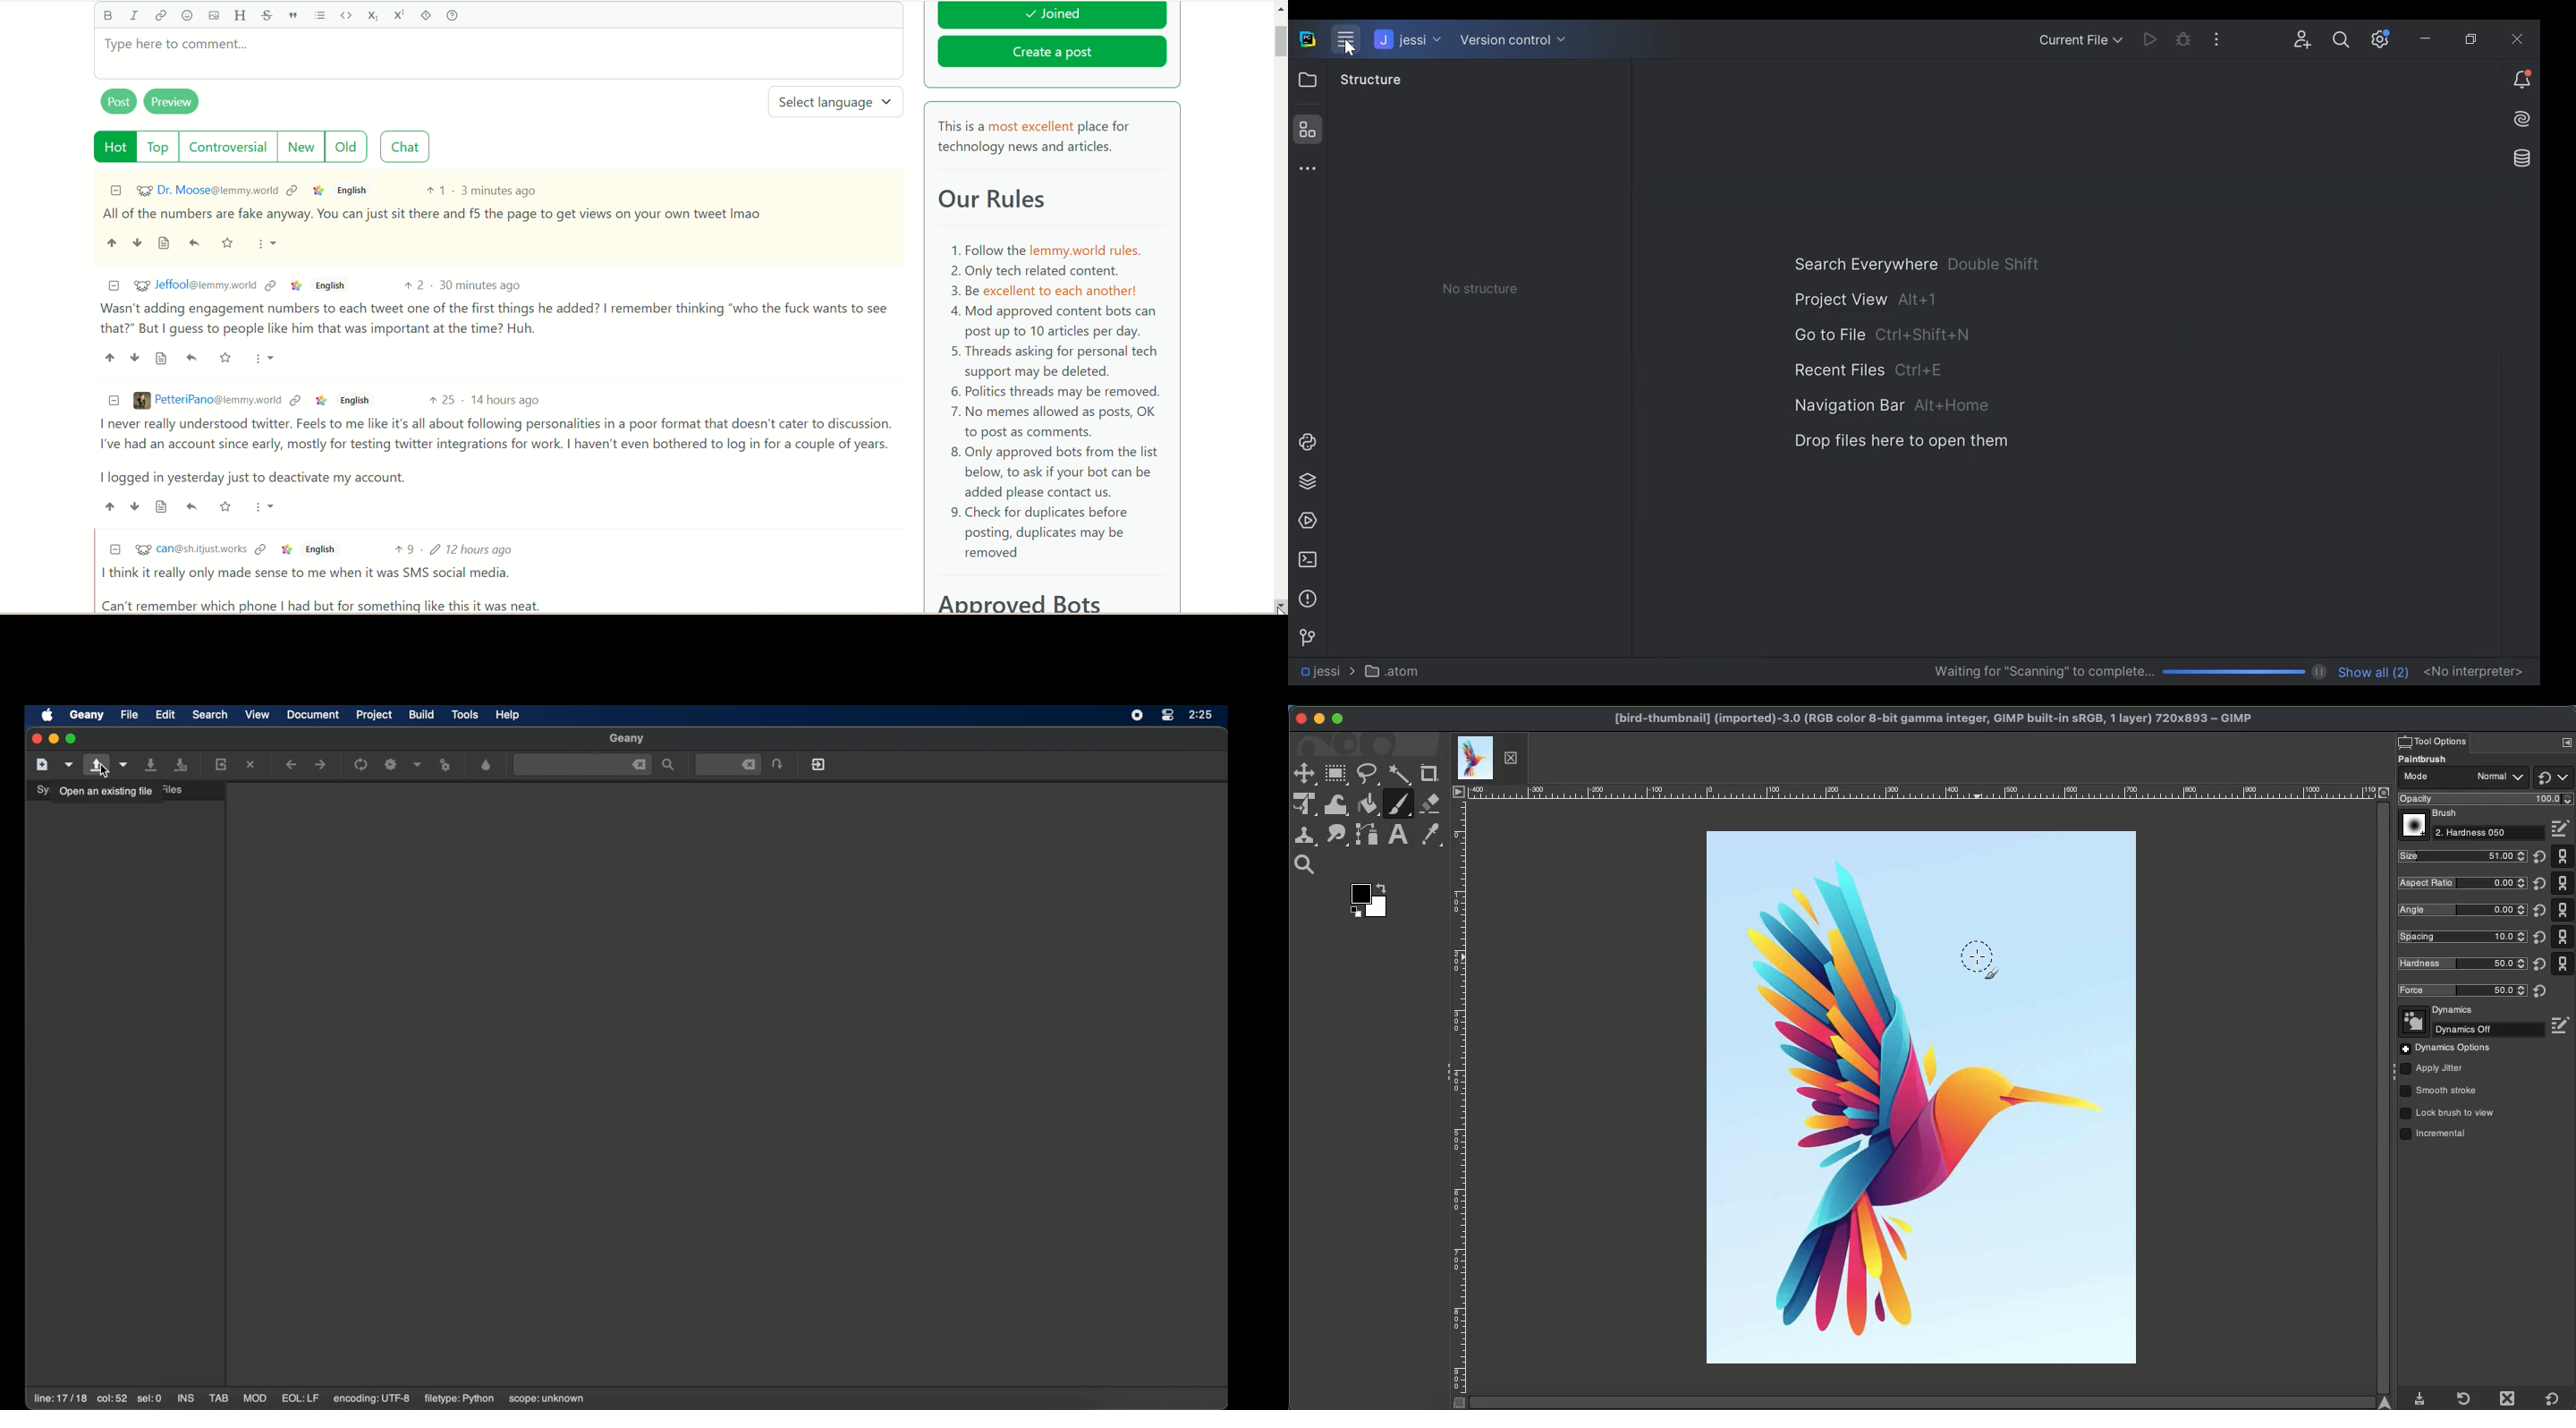 Image resolution: width=2576 pixels, height=1428 pixels. What do you see at coordinates (498, 54) in the screenshot?
I see `type comment` at bounding box center [498, 54].